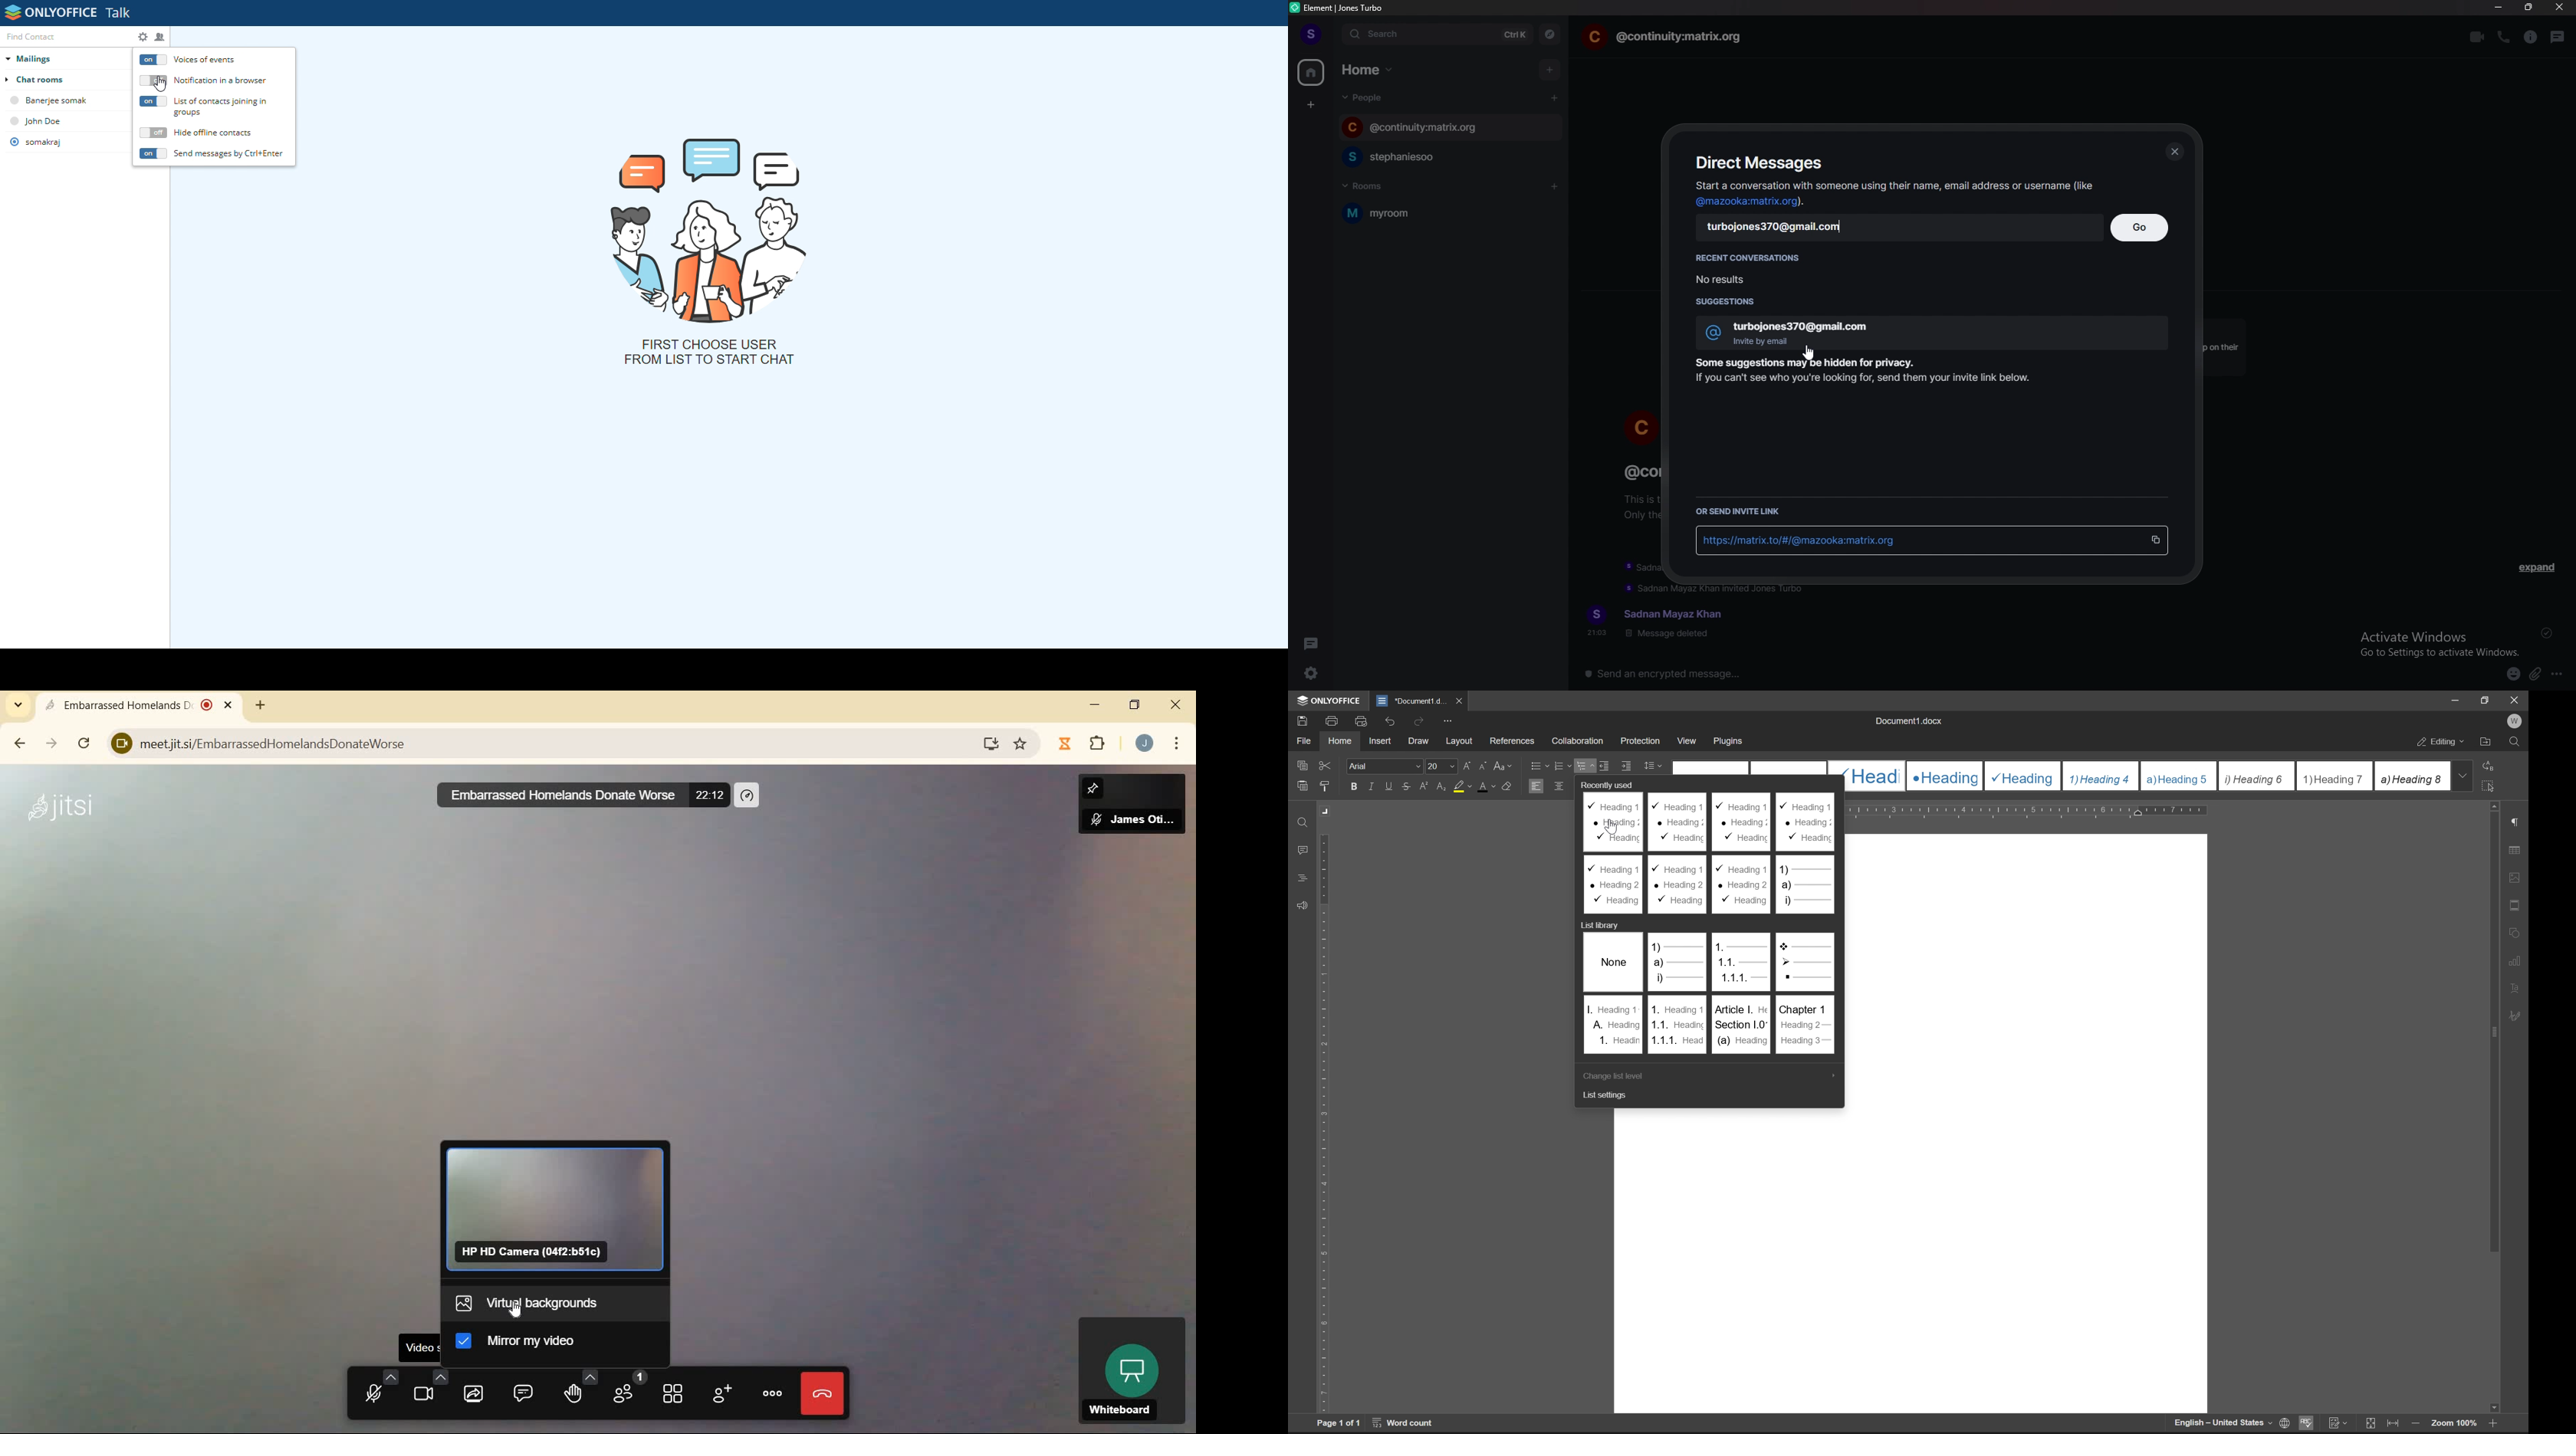 Image resolution: width=2576 pixels, height=1456 pixels. I want to click on close, so click(2174, 150).